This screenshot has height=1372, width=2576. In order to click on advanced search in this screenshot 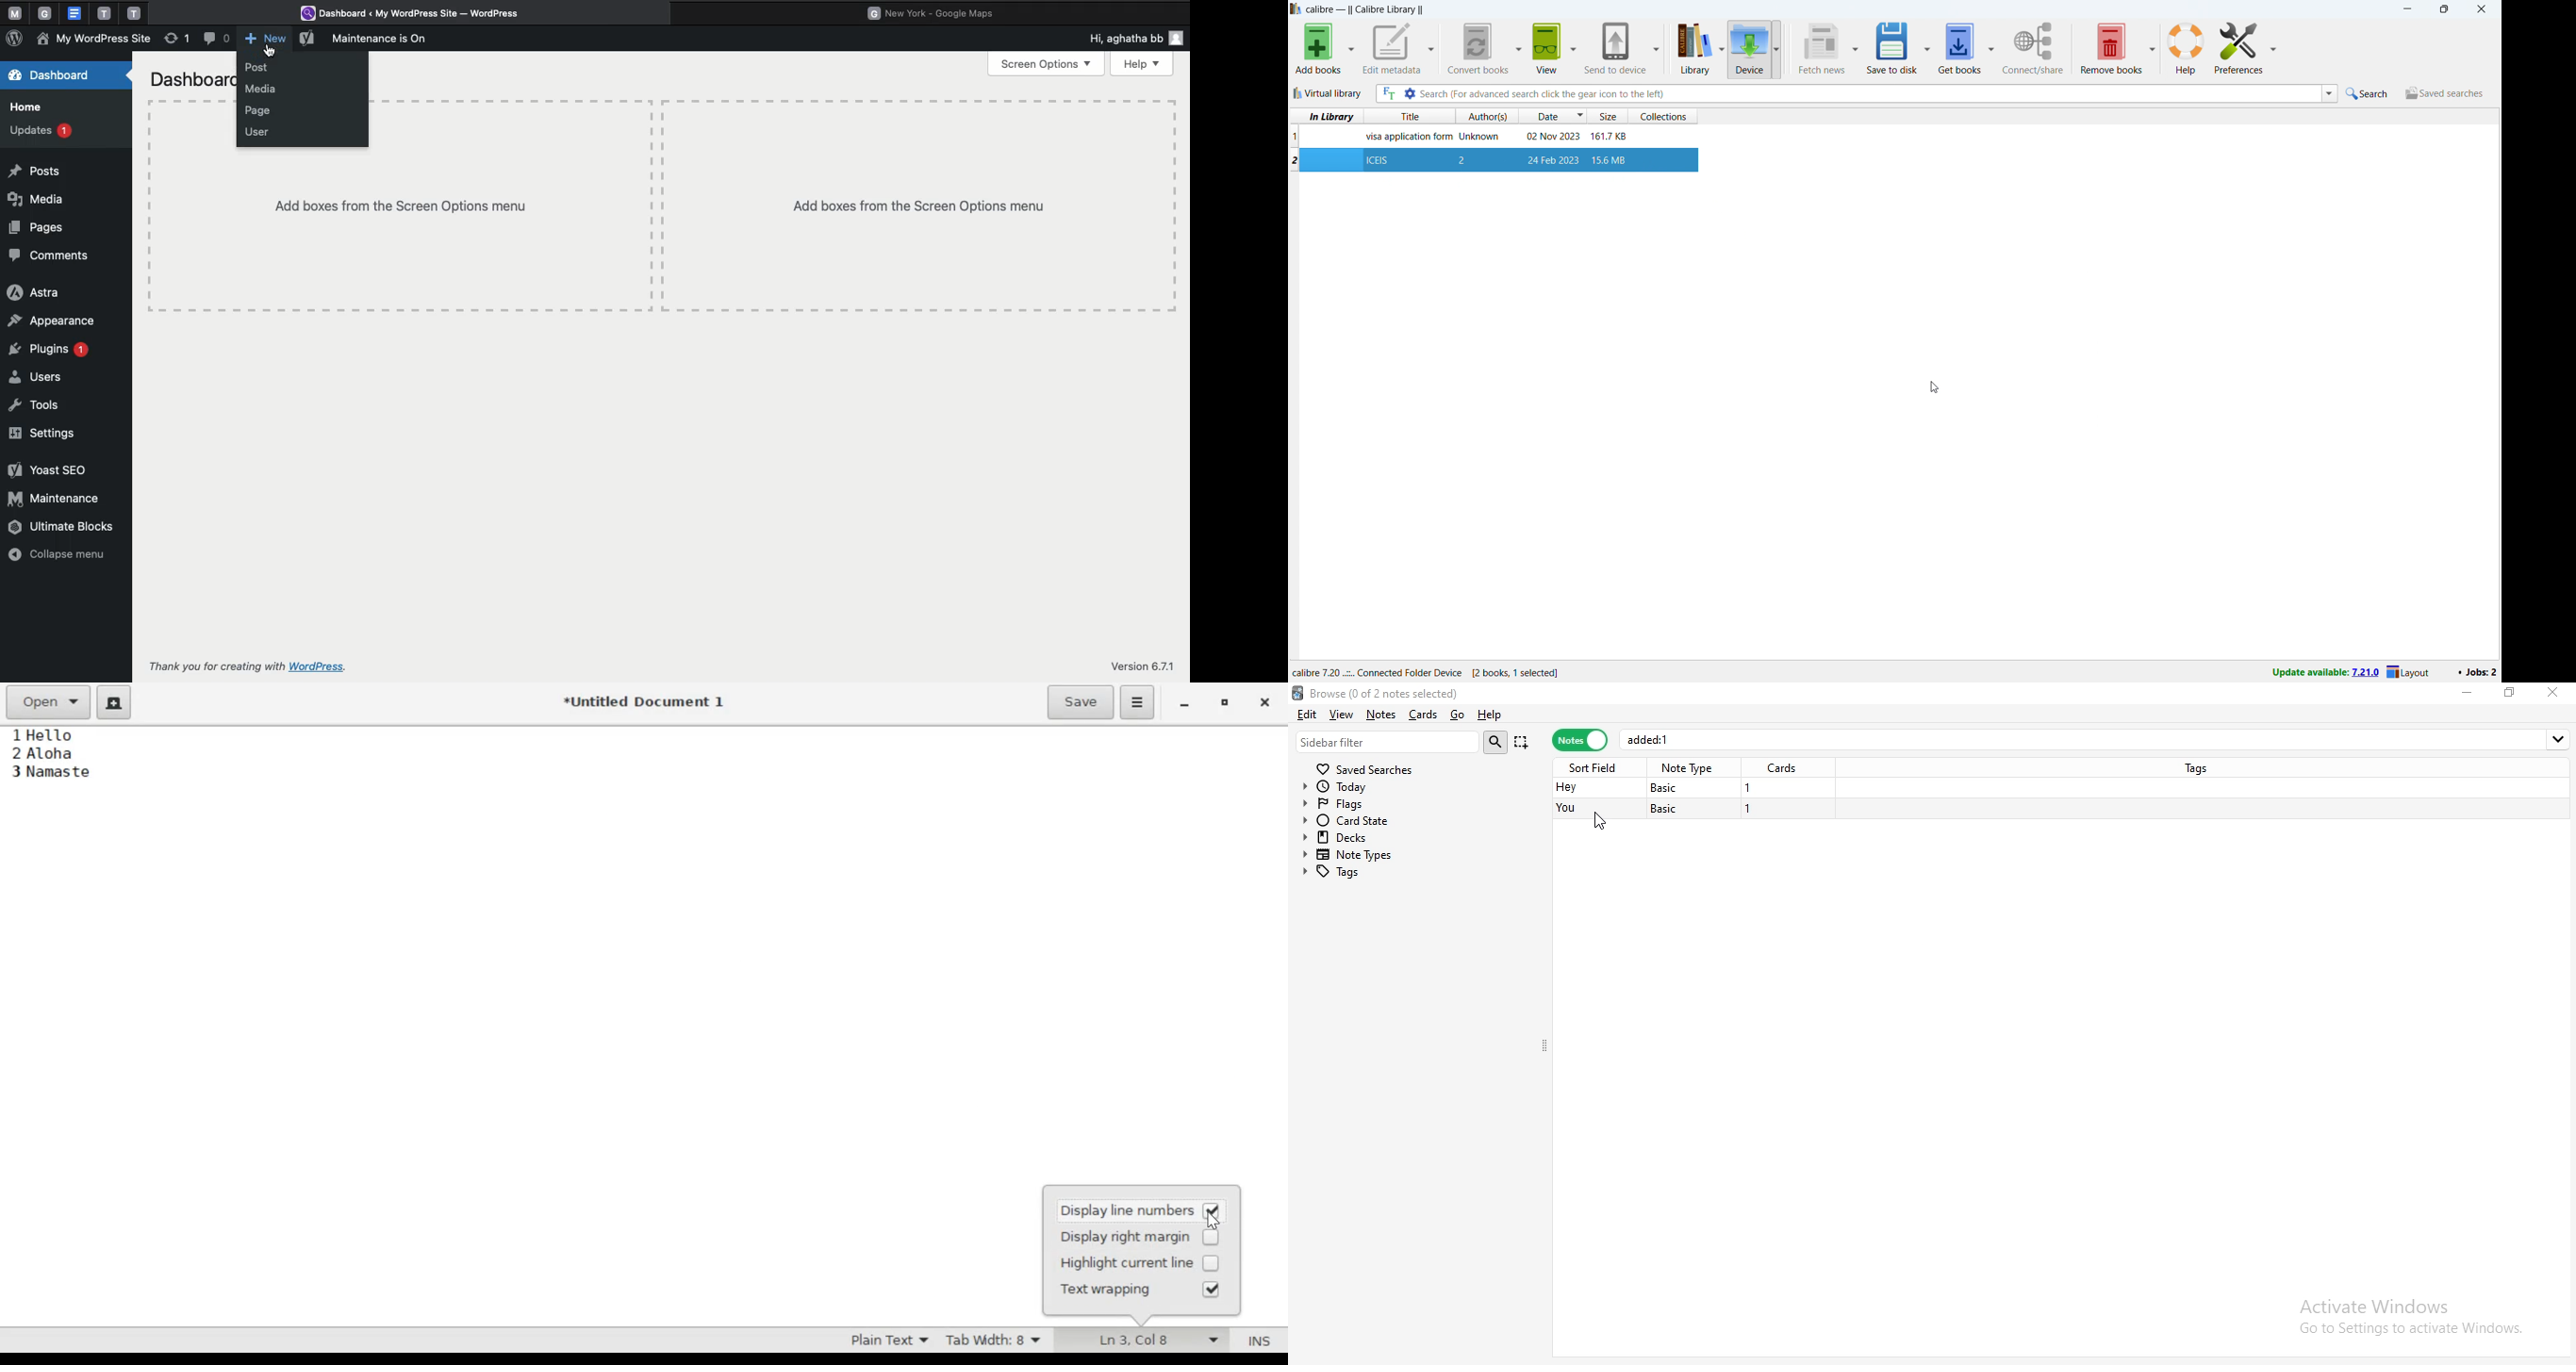, I will do `click(1409, 94)`.